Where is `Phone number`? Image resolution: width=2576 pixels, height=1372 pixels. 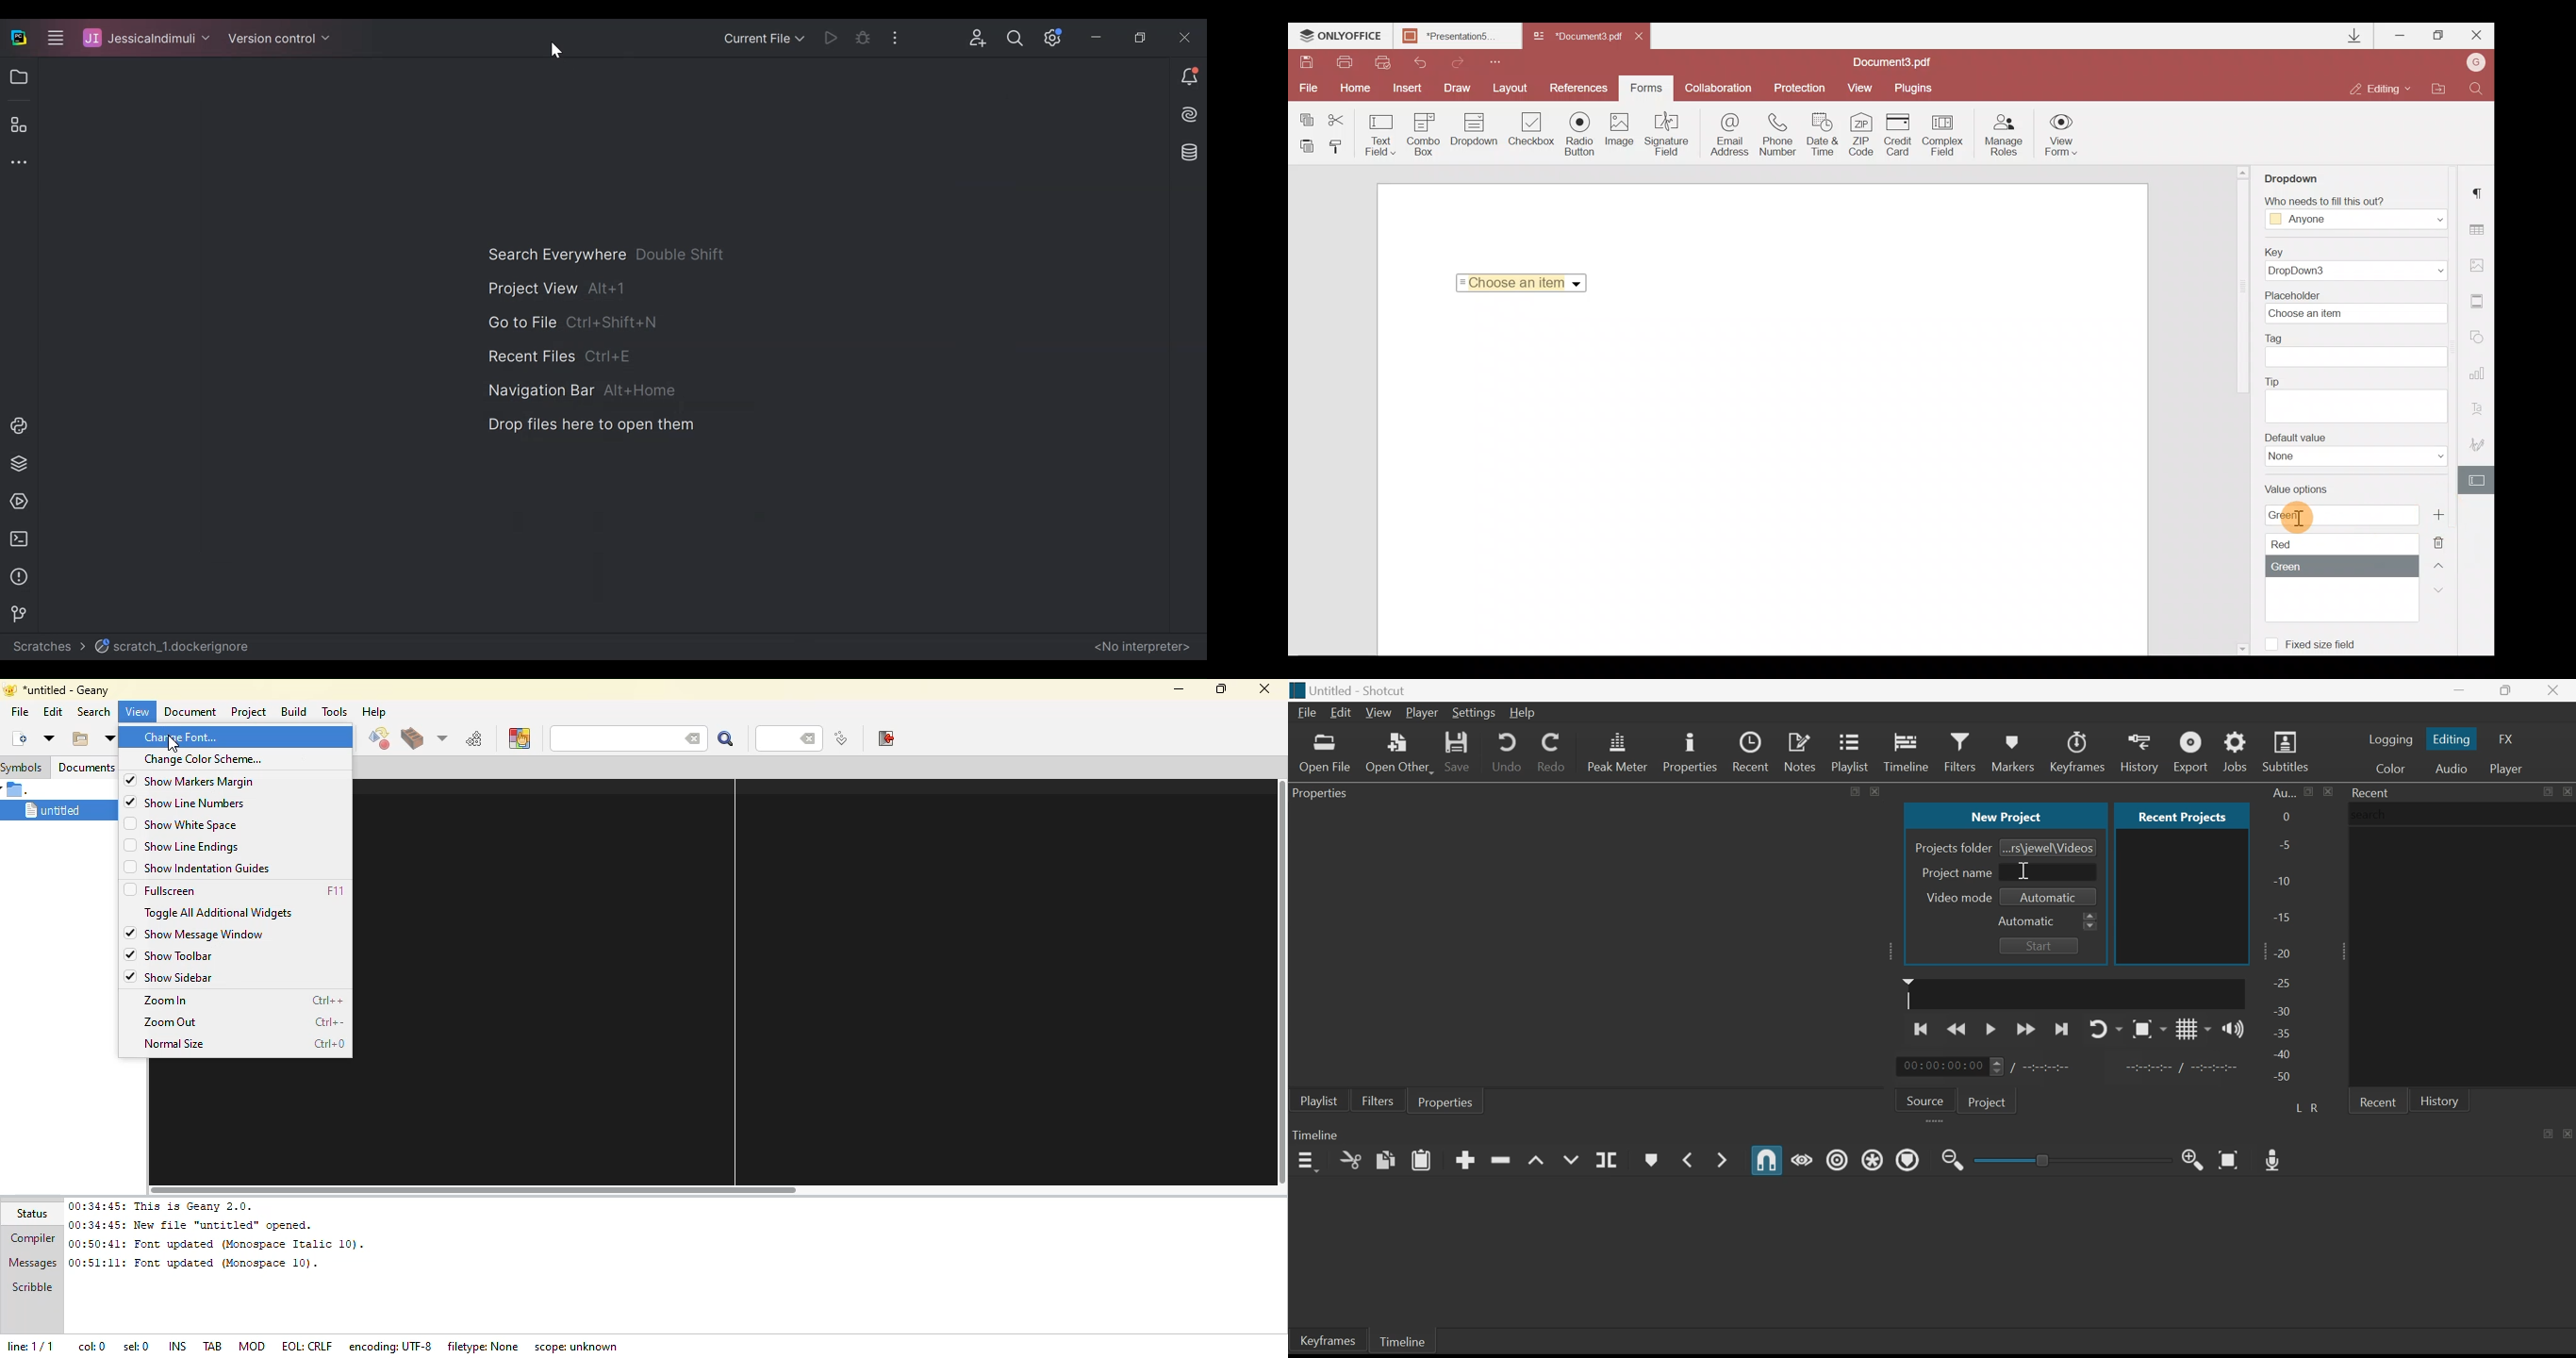 Phone number is located at coordinates (1780, 135).